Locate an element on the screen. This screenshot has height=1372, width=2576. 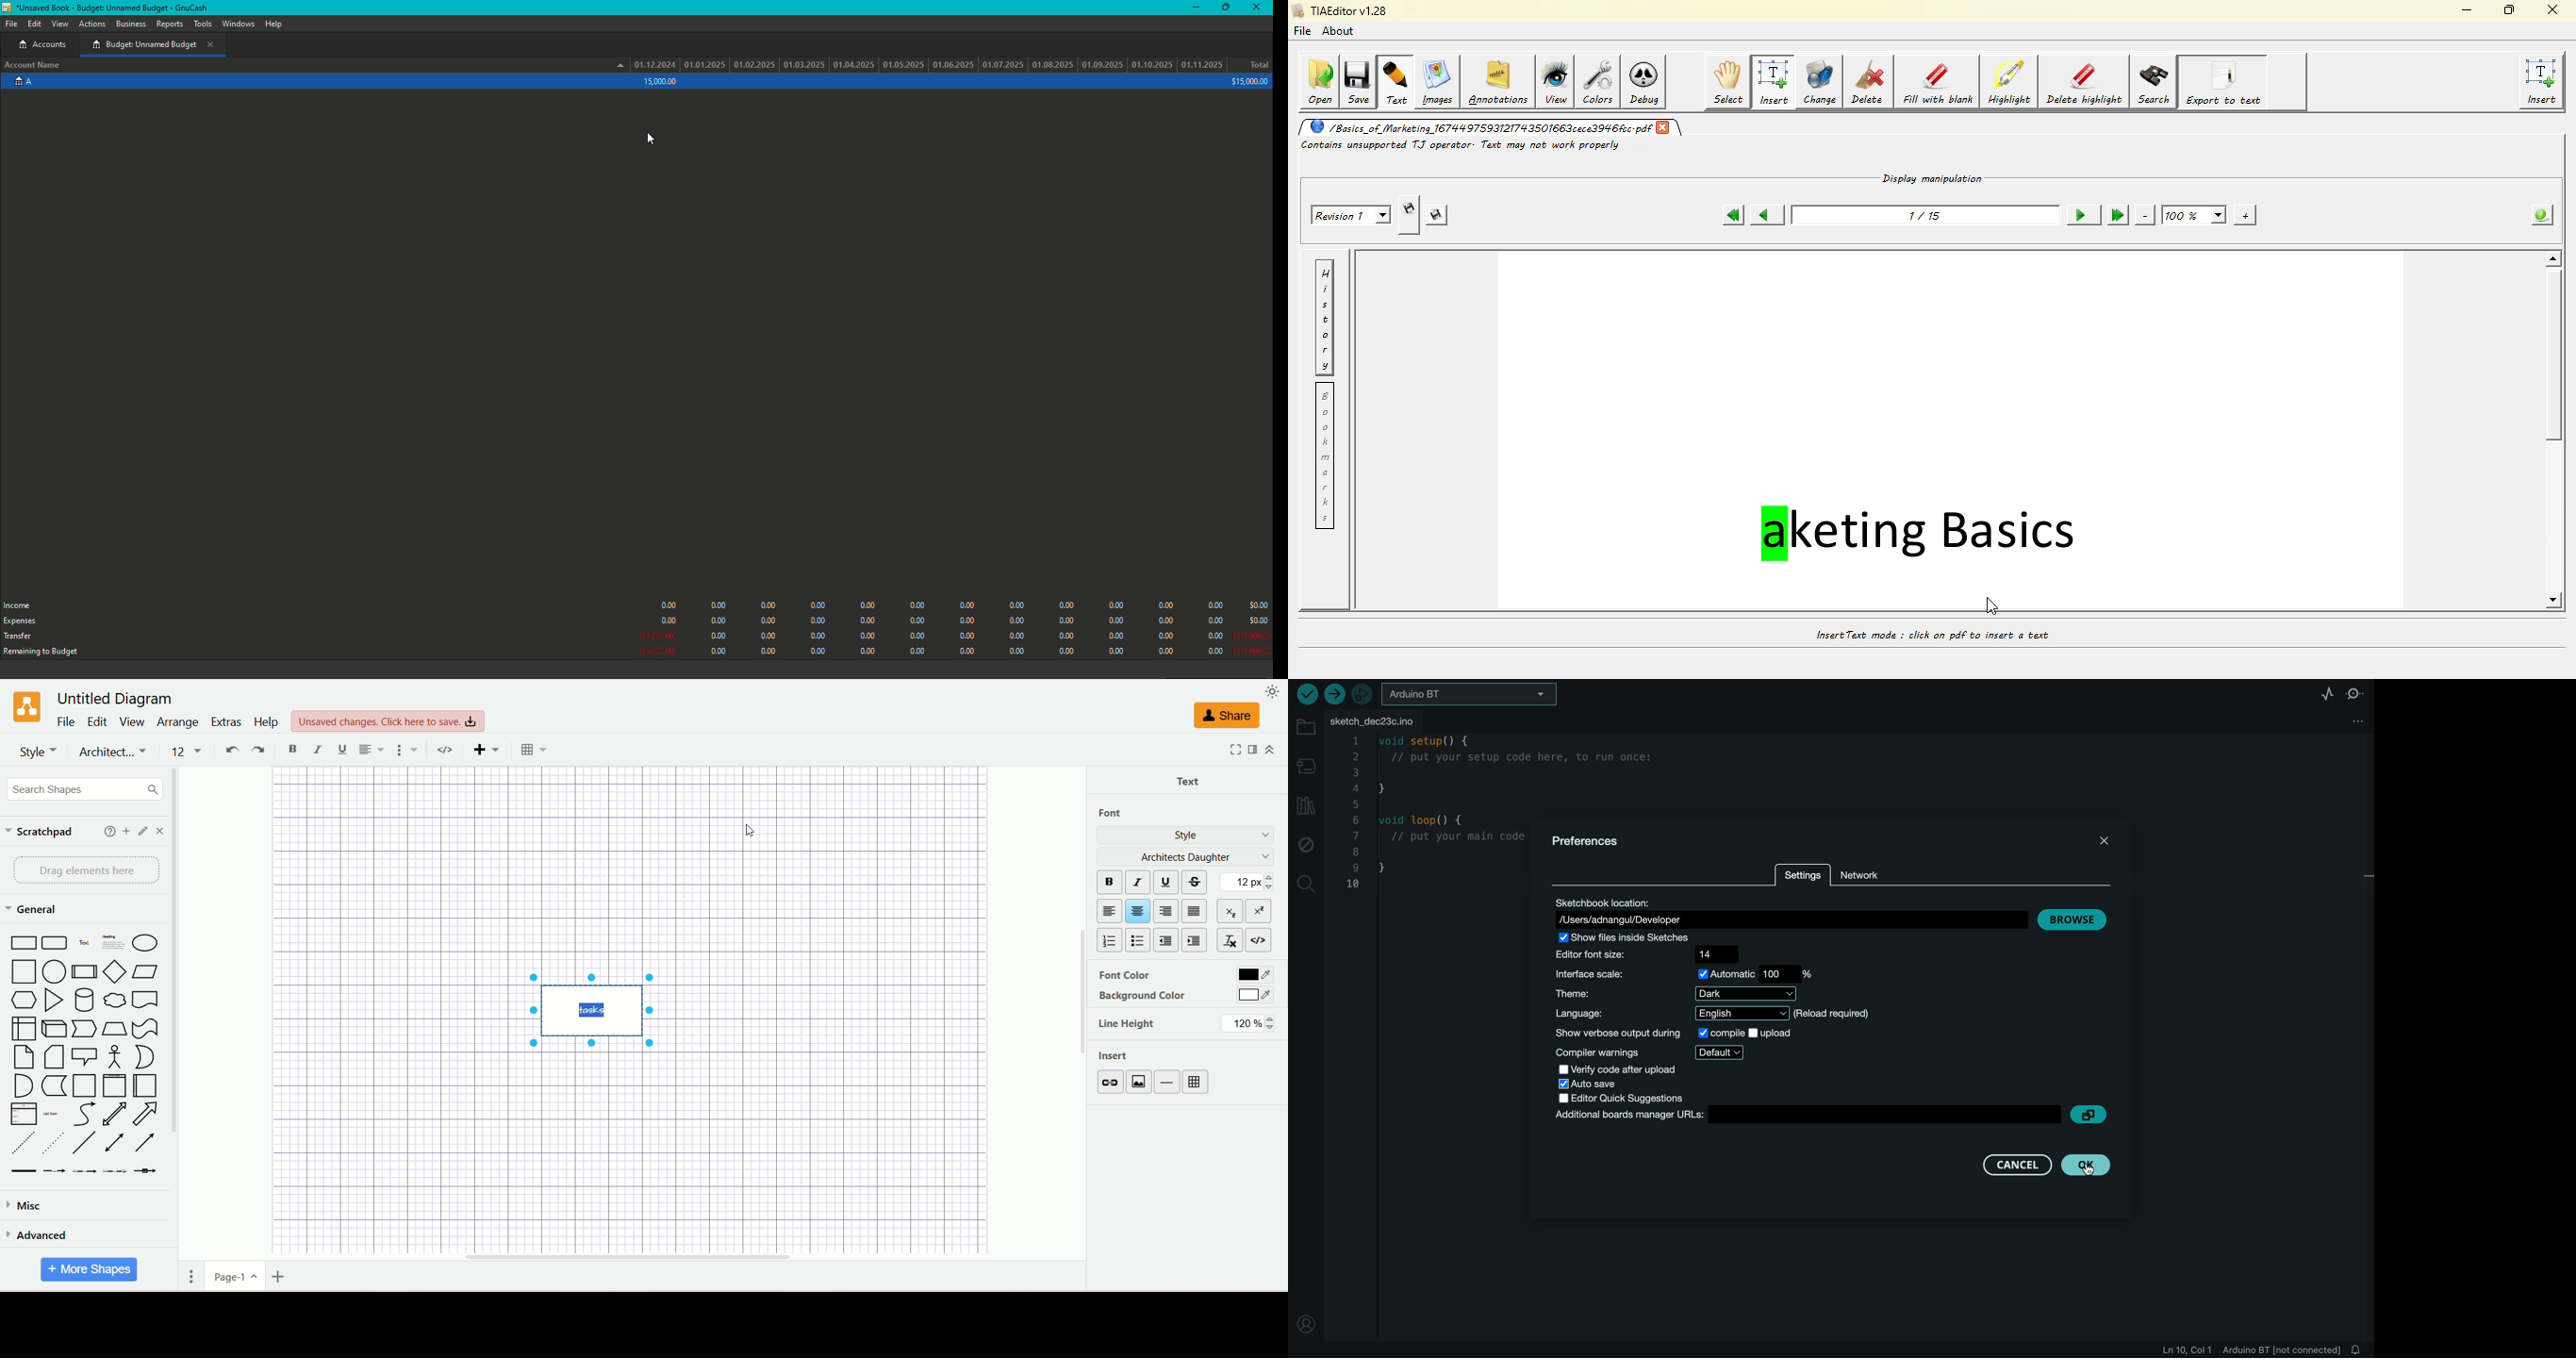
drag elements here is located at coordinates (86, 871).